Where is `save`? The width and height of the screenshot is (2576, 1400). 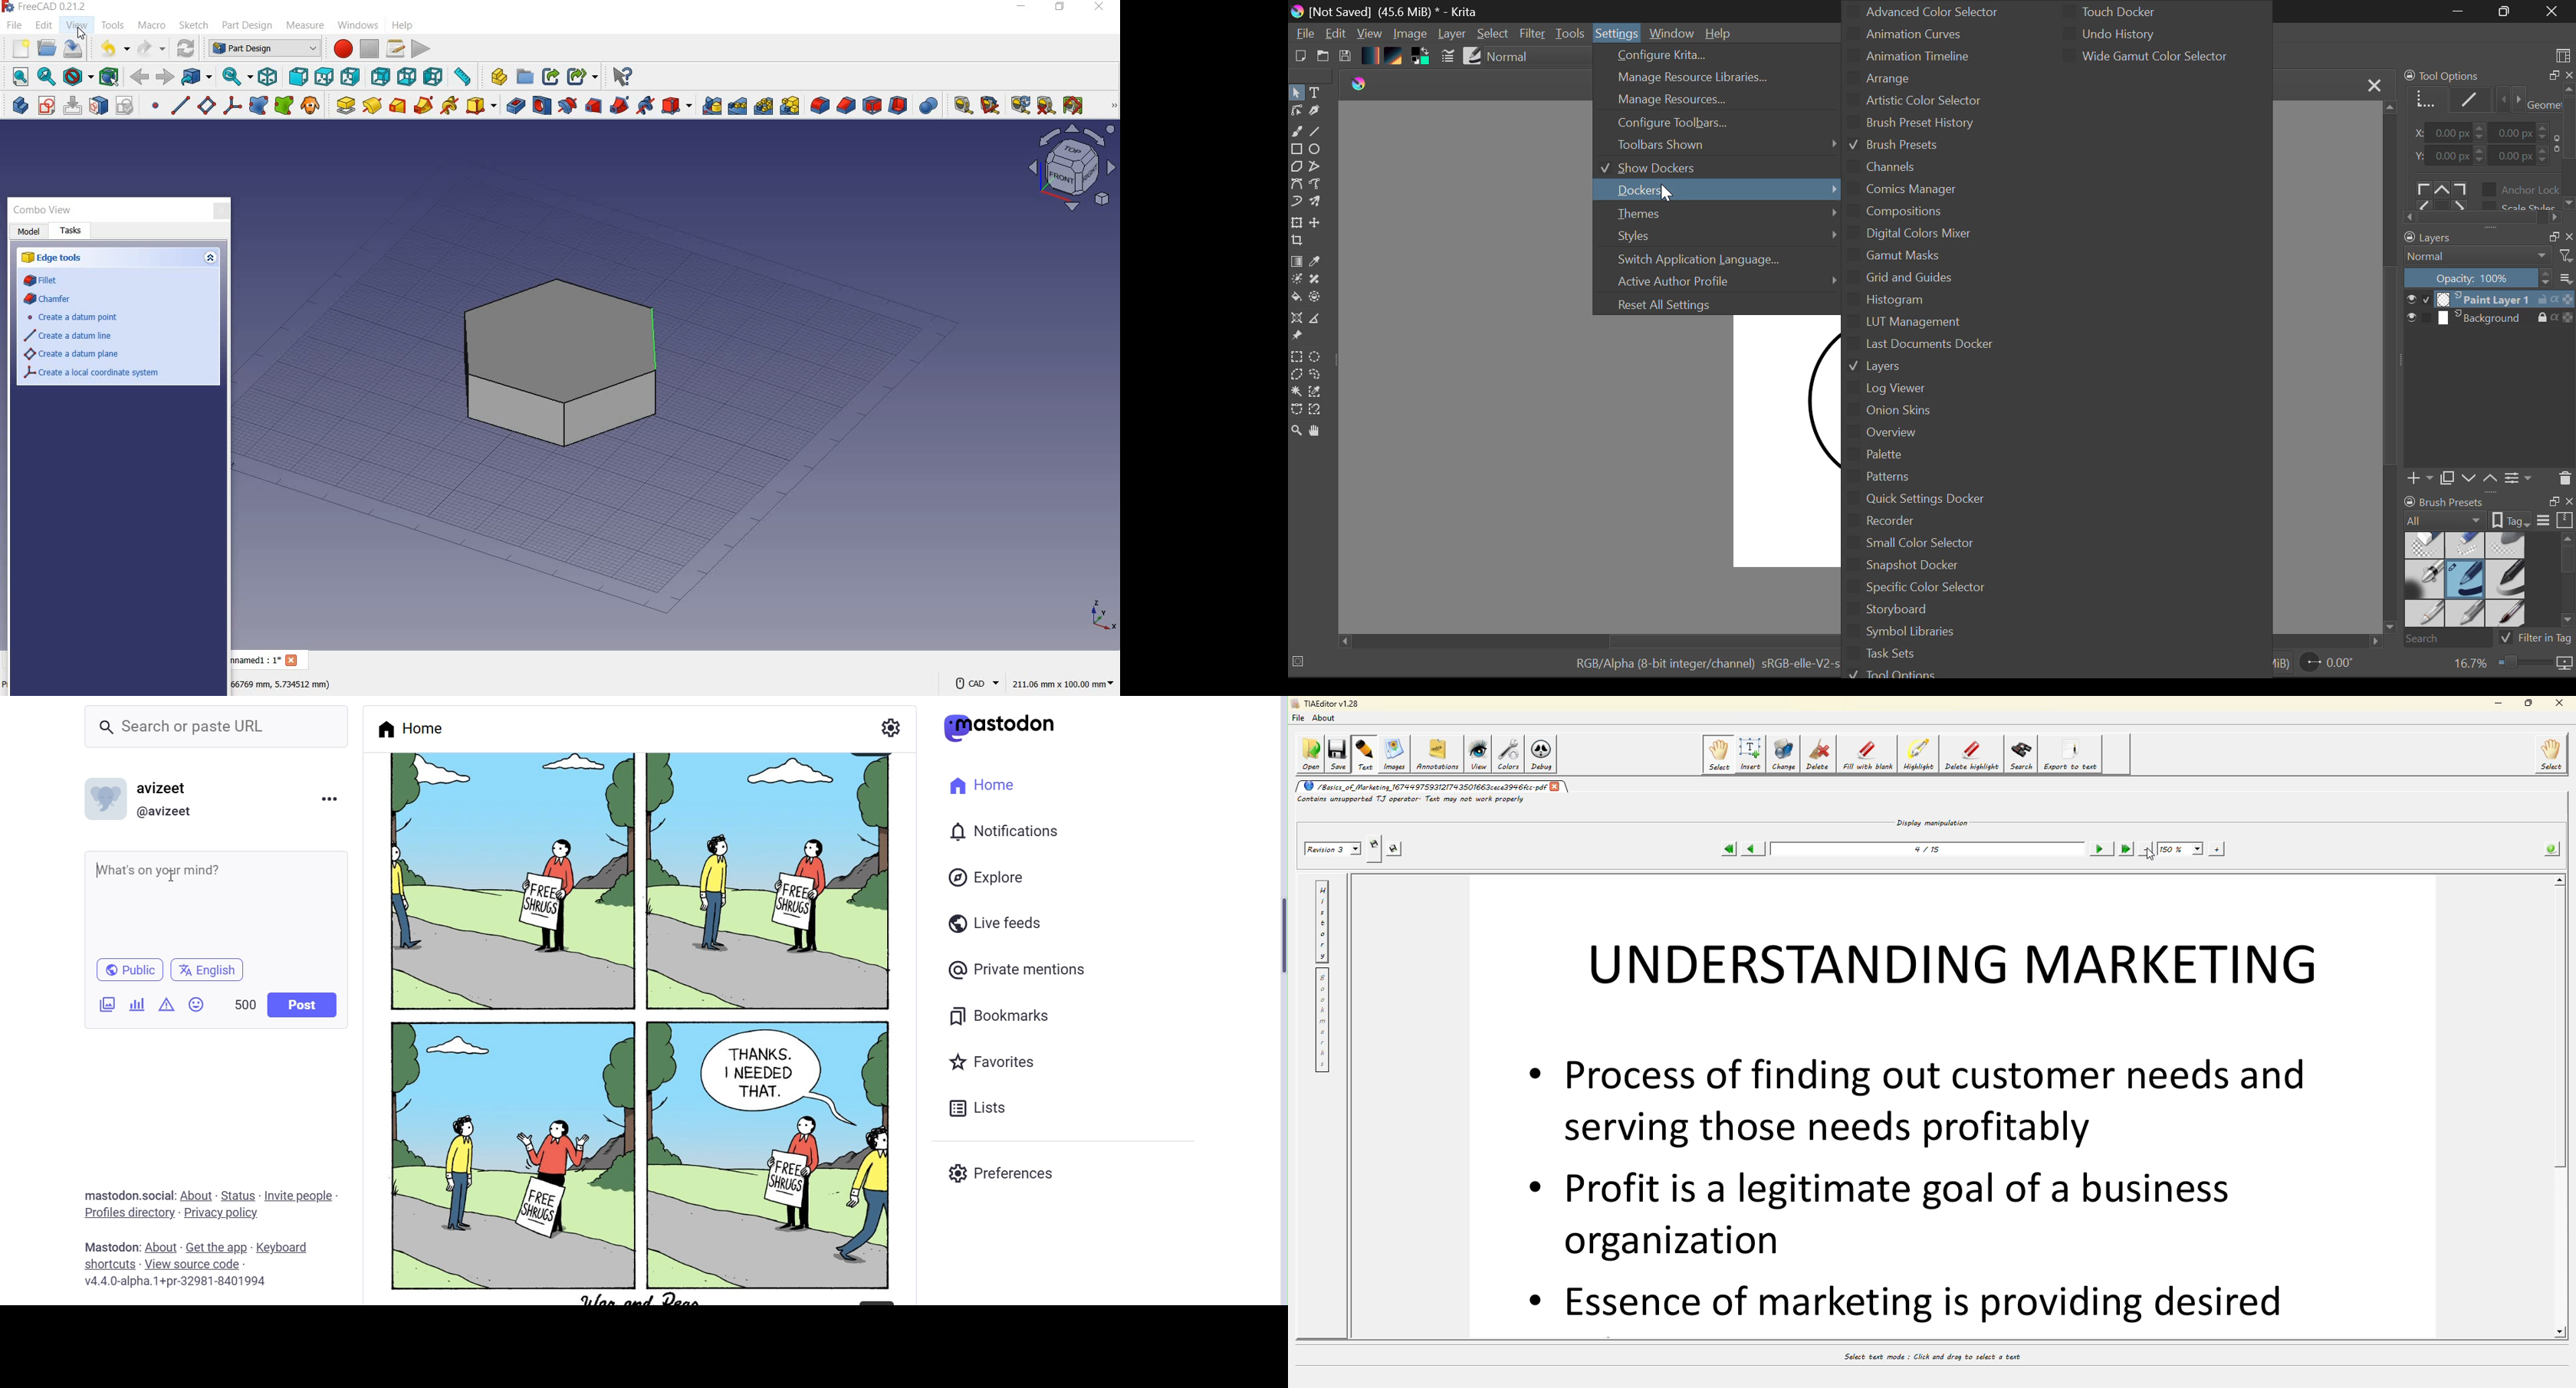 save is located at coordinates (73, 48).